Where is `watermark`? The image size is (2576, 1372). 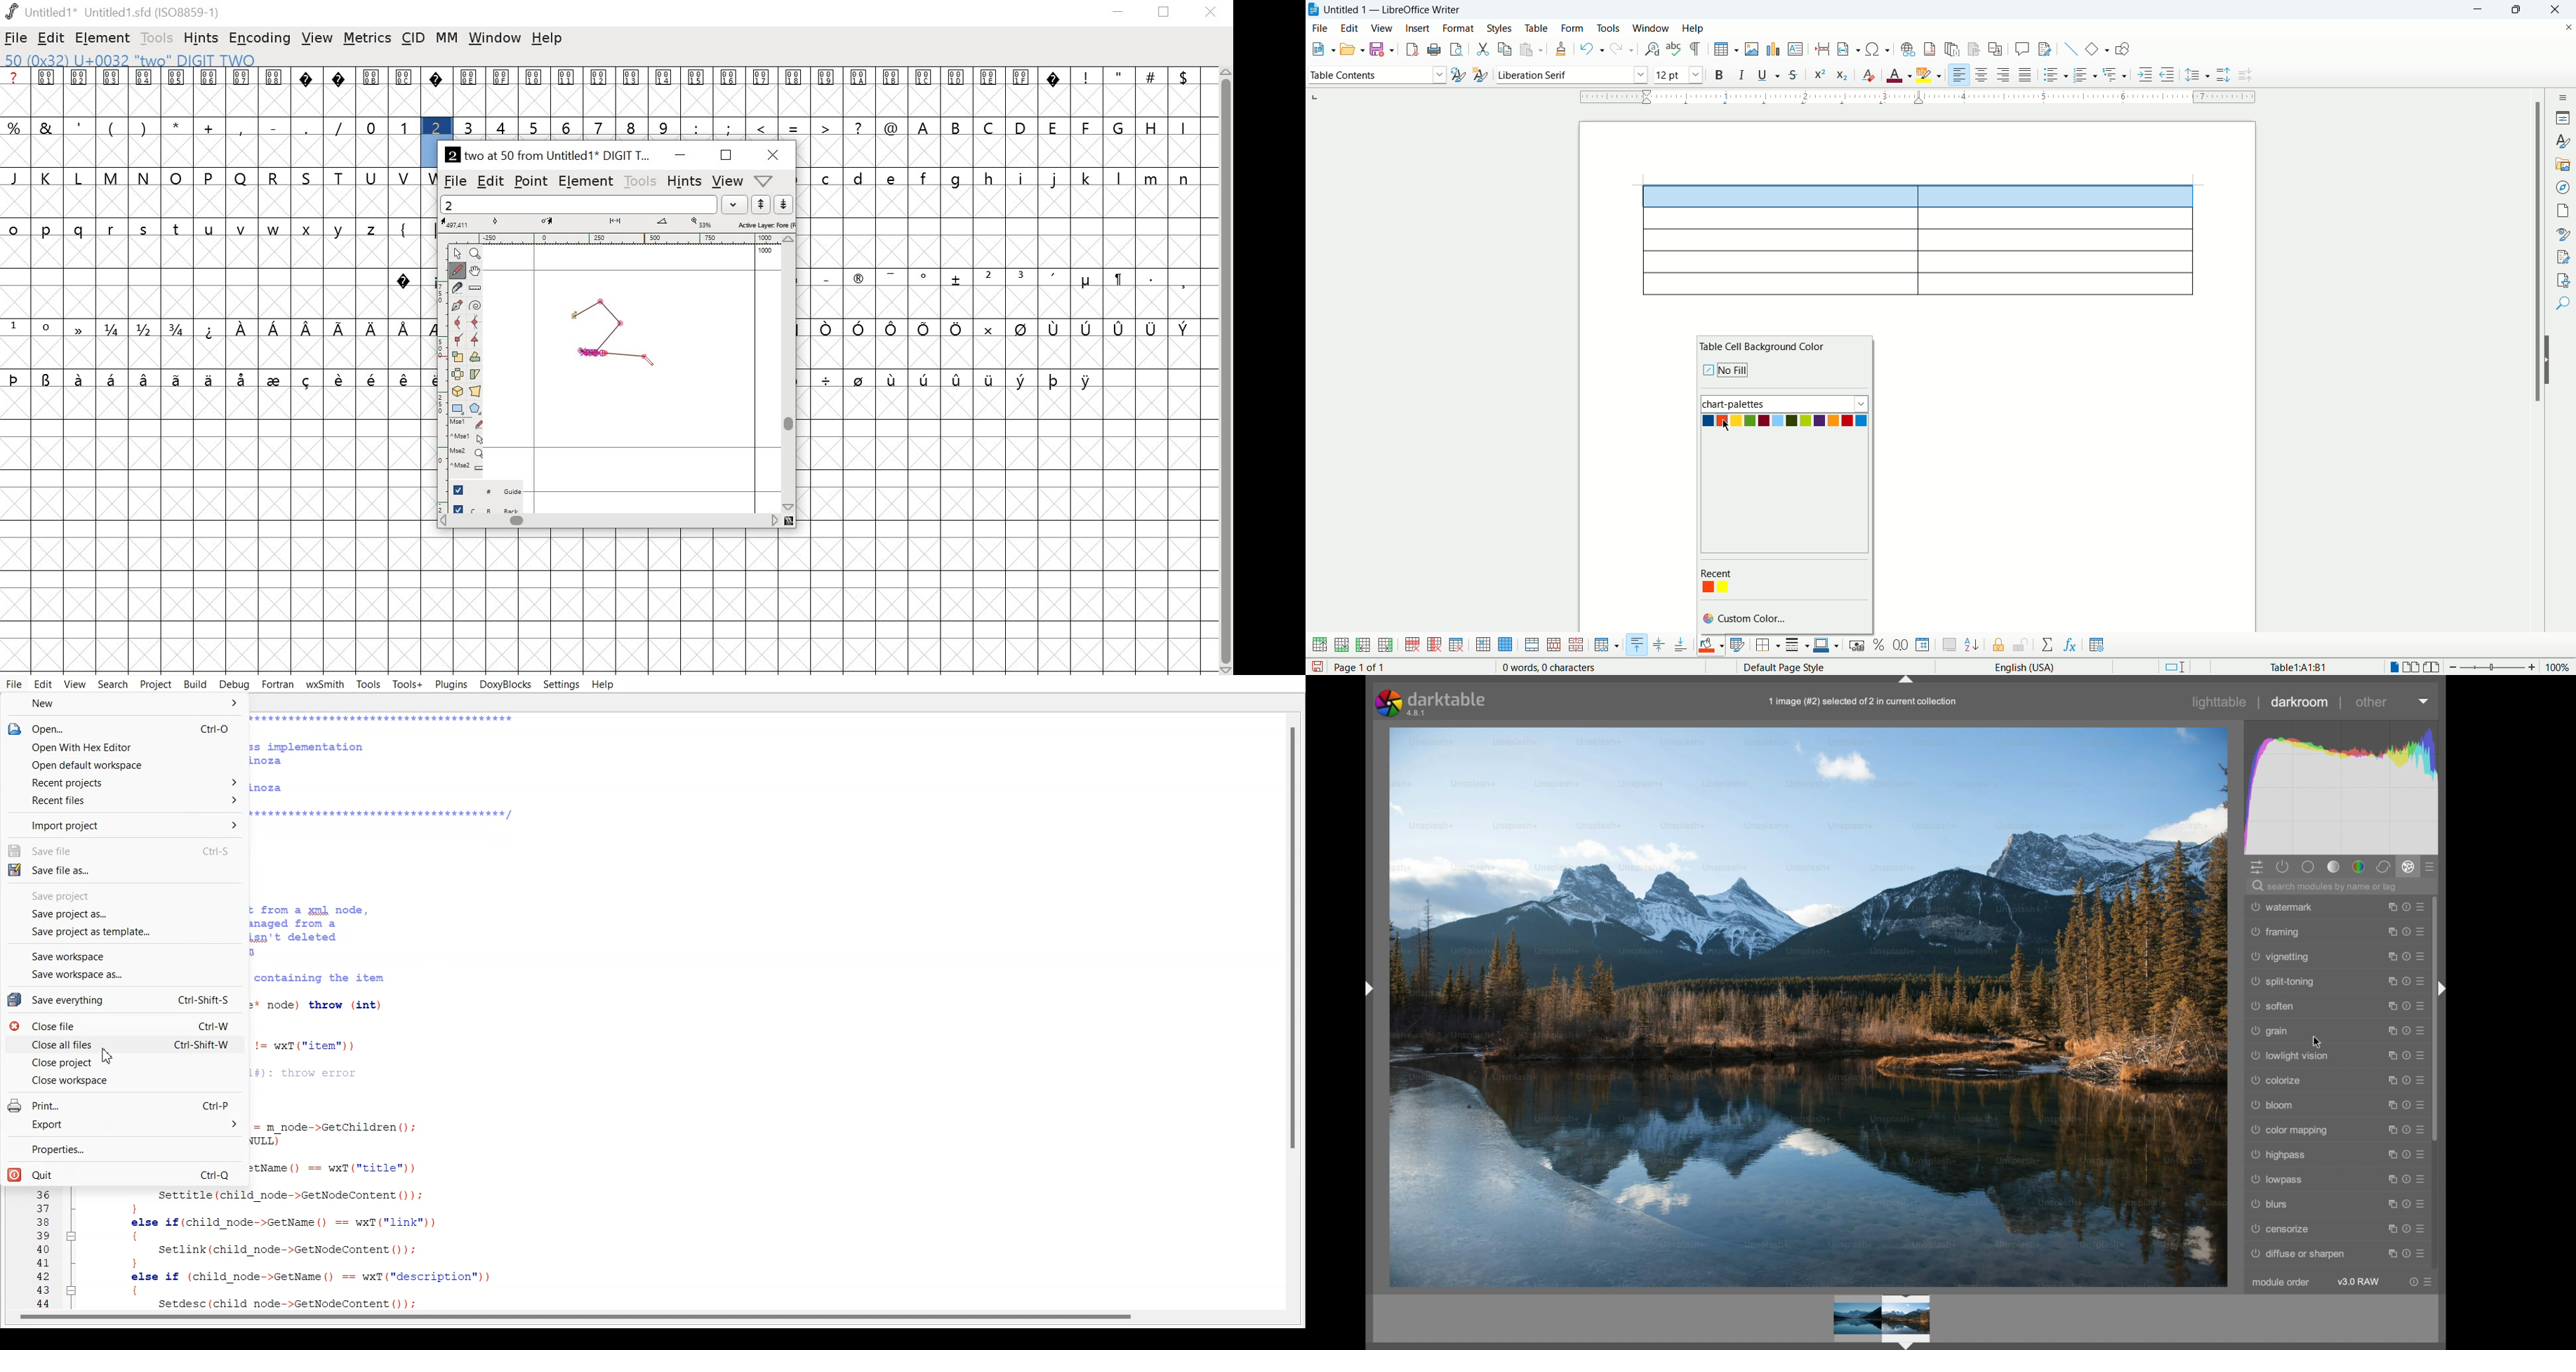
watermark is located at coordinates (2283, 908).